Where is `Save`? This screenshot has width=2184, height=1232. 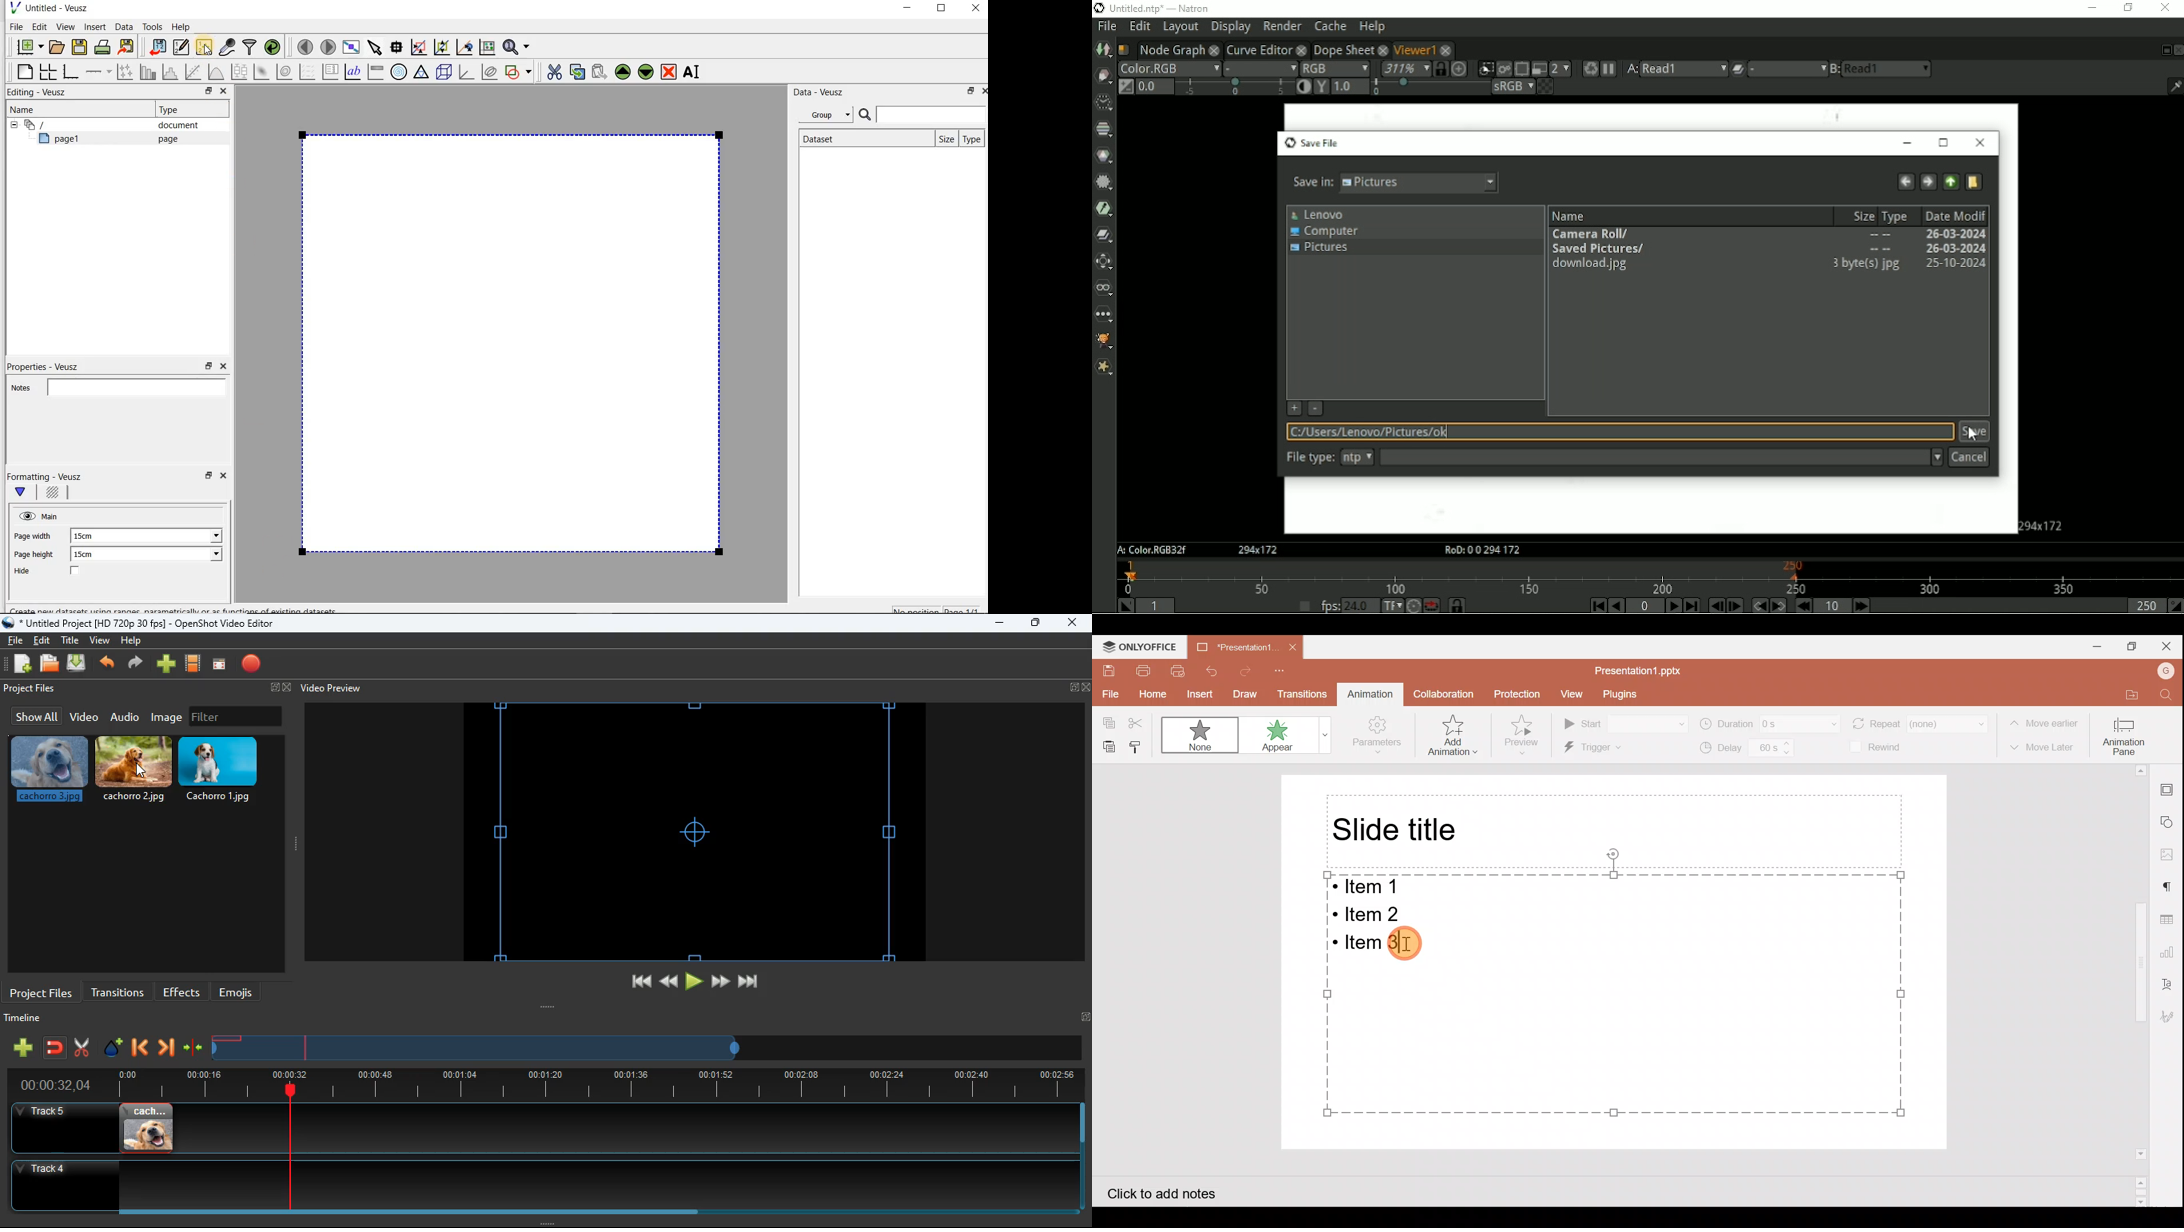 Save is located at coordinates (1108, 671).